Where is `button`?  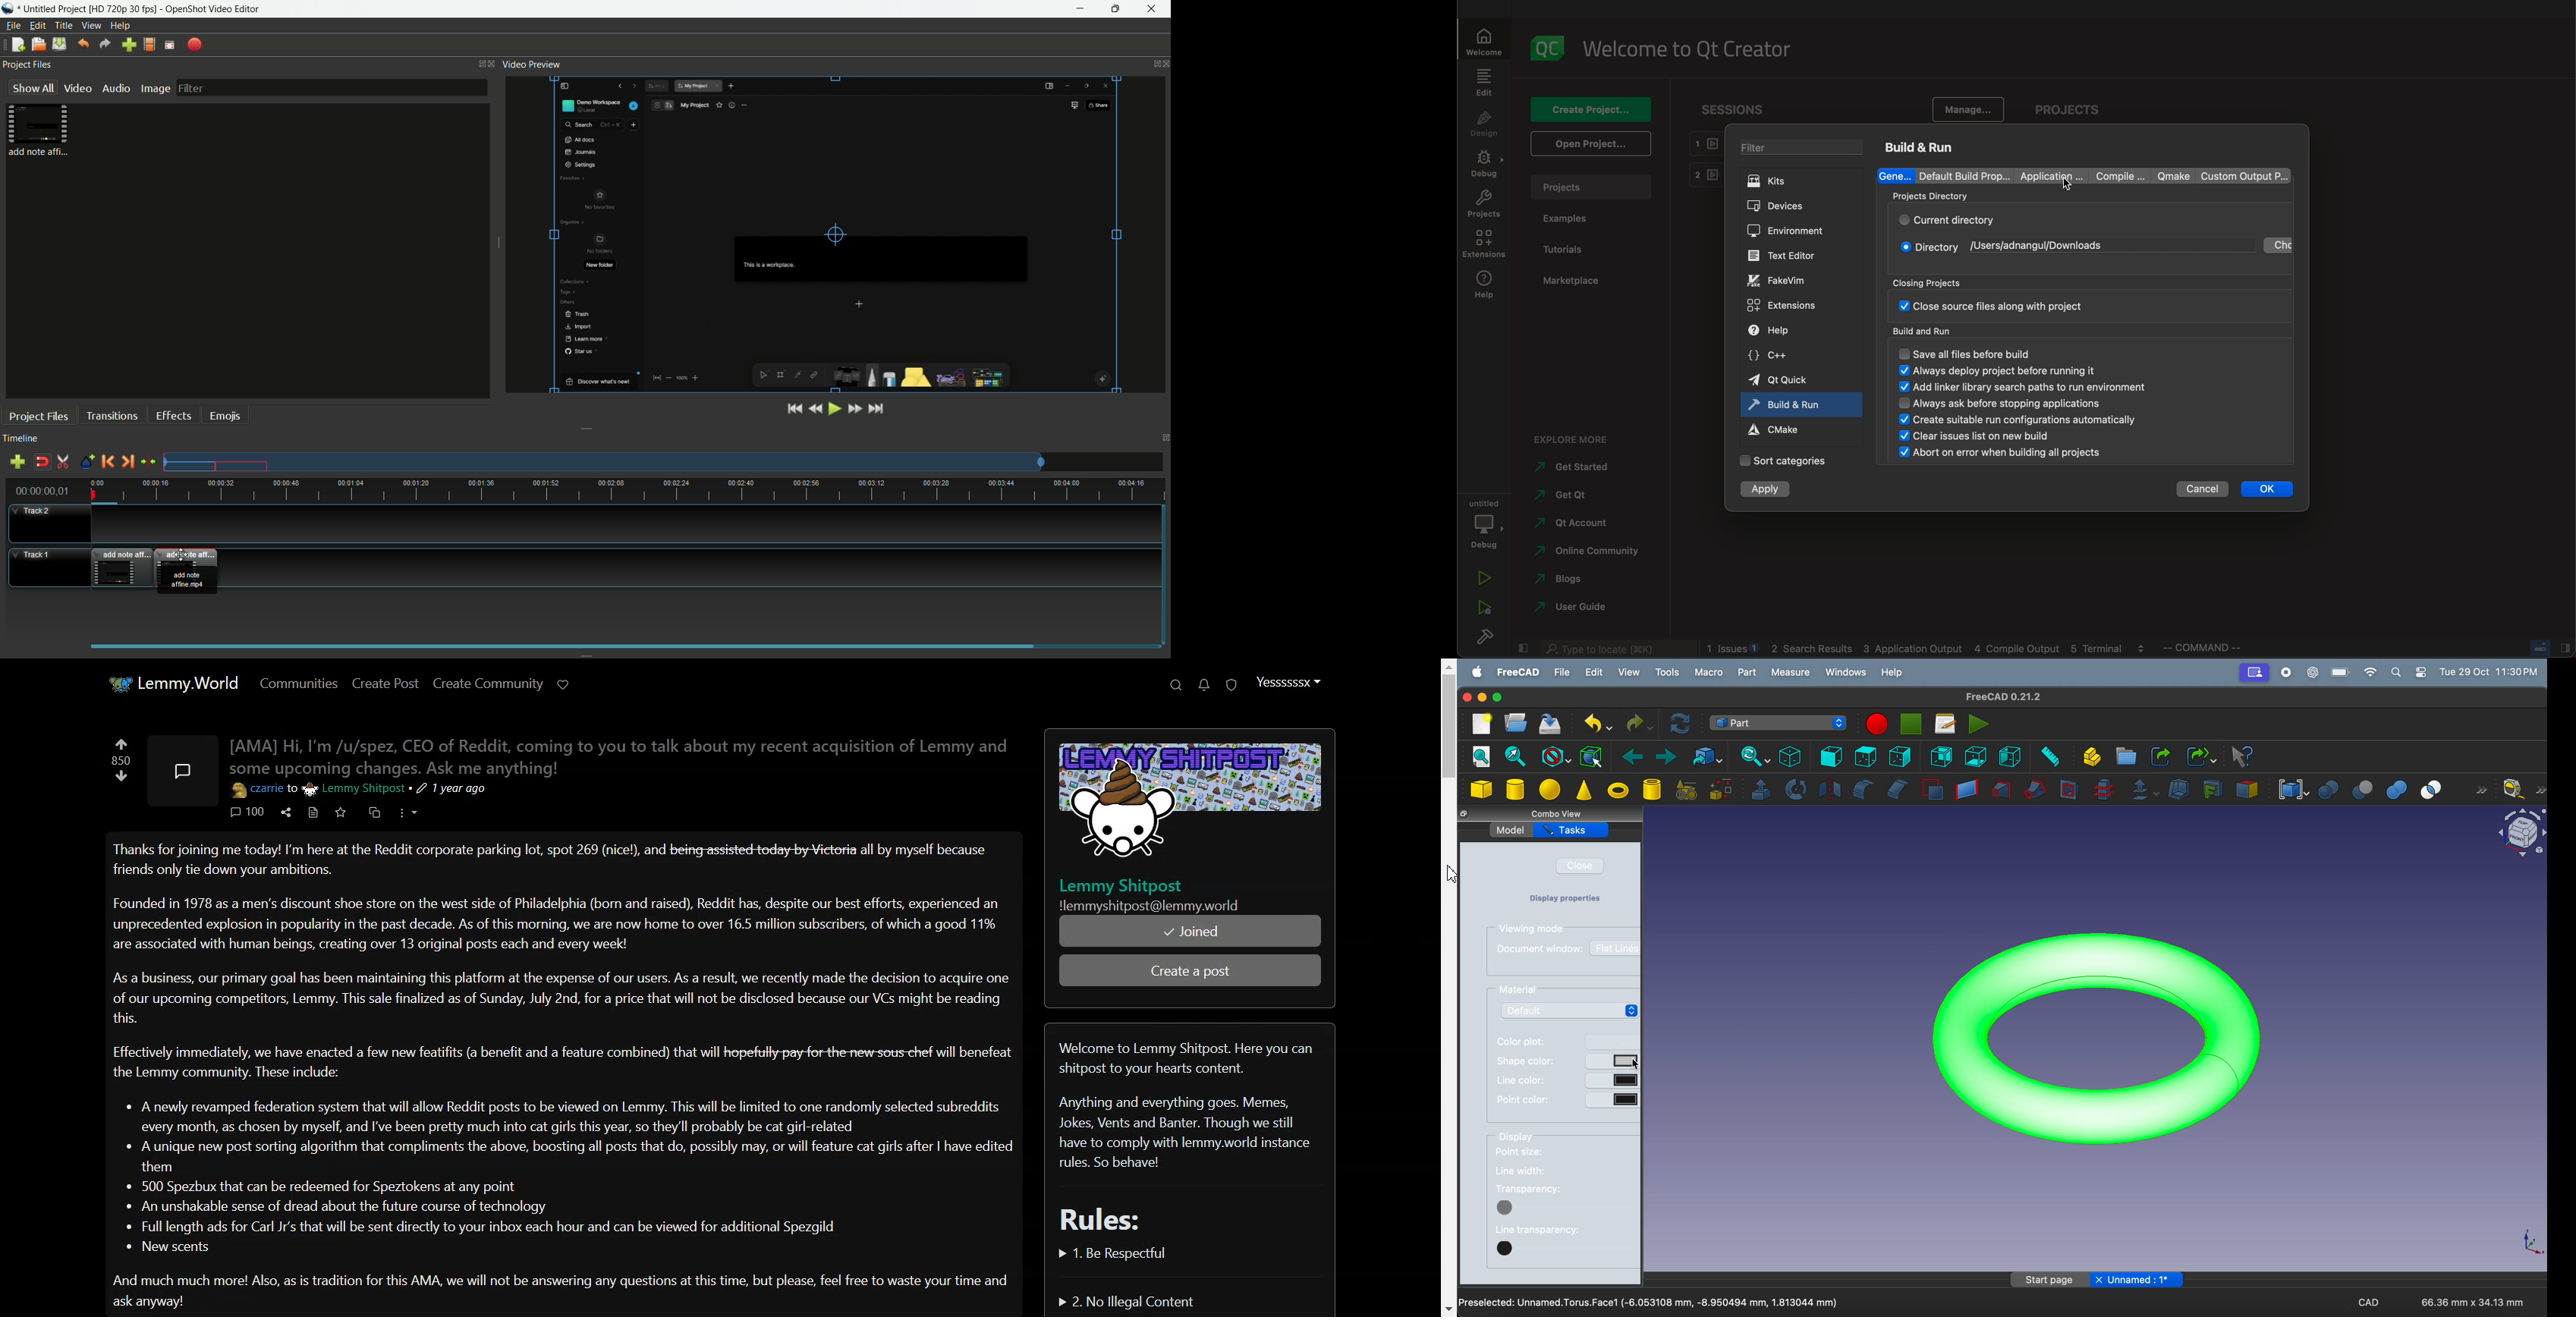
button is located at coordinates (1613, 1062).